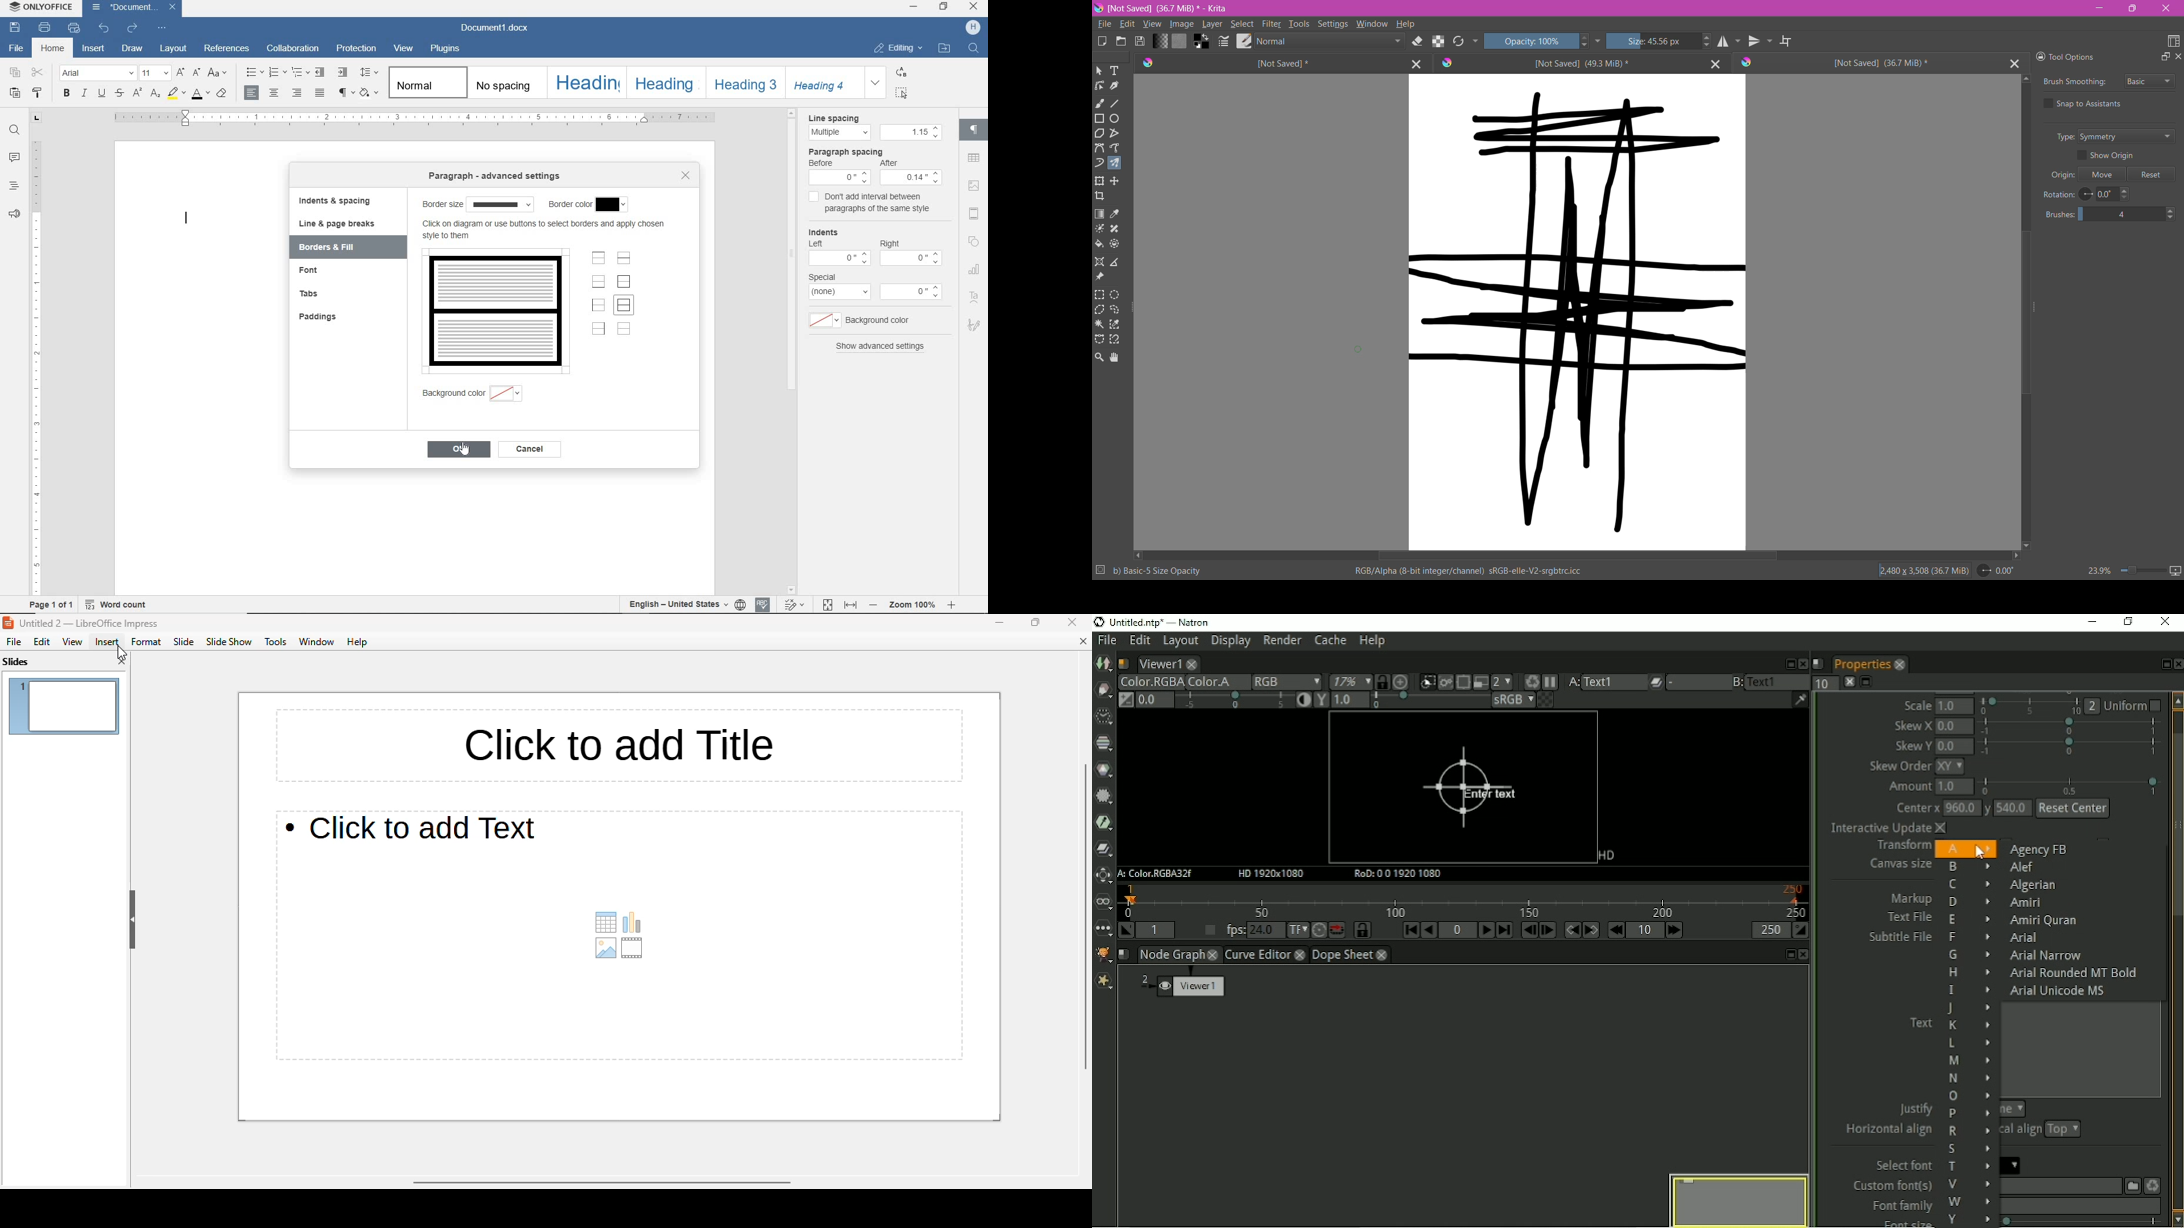  I want to click on Restore Down, so click(2134, 9).